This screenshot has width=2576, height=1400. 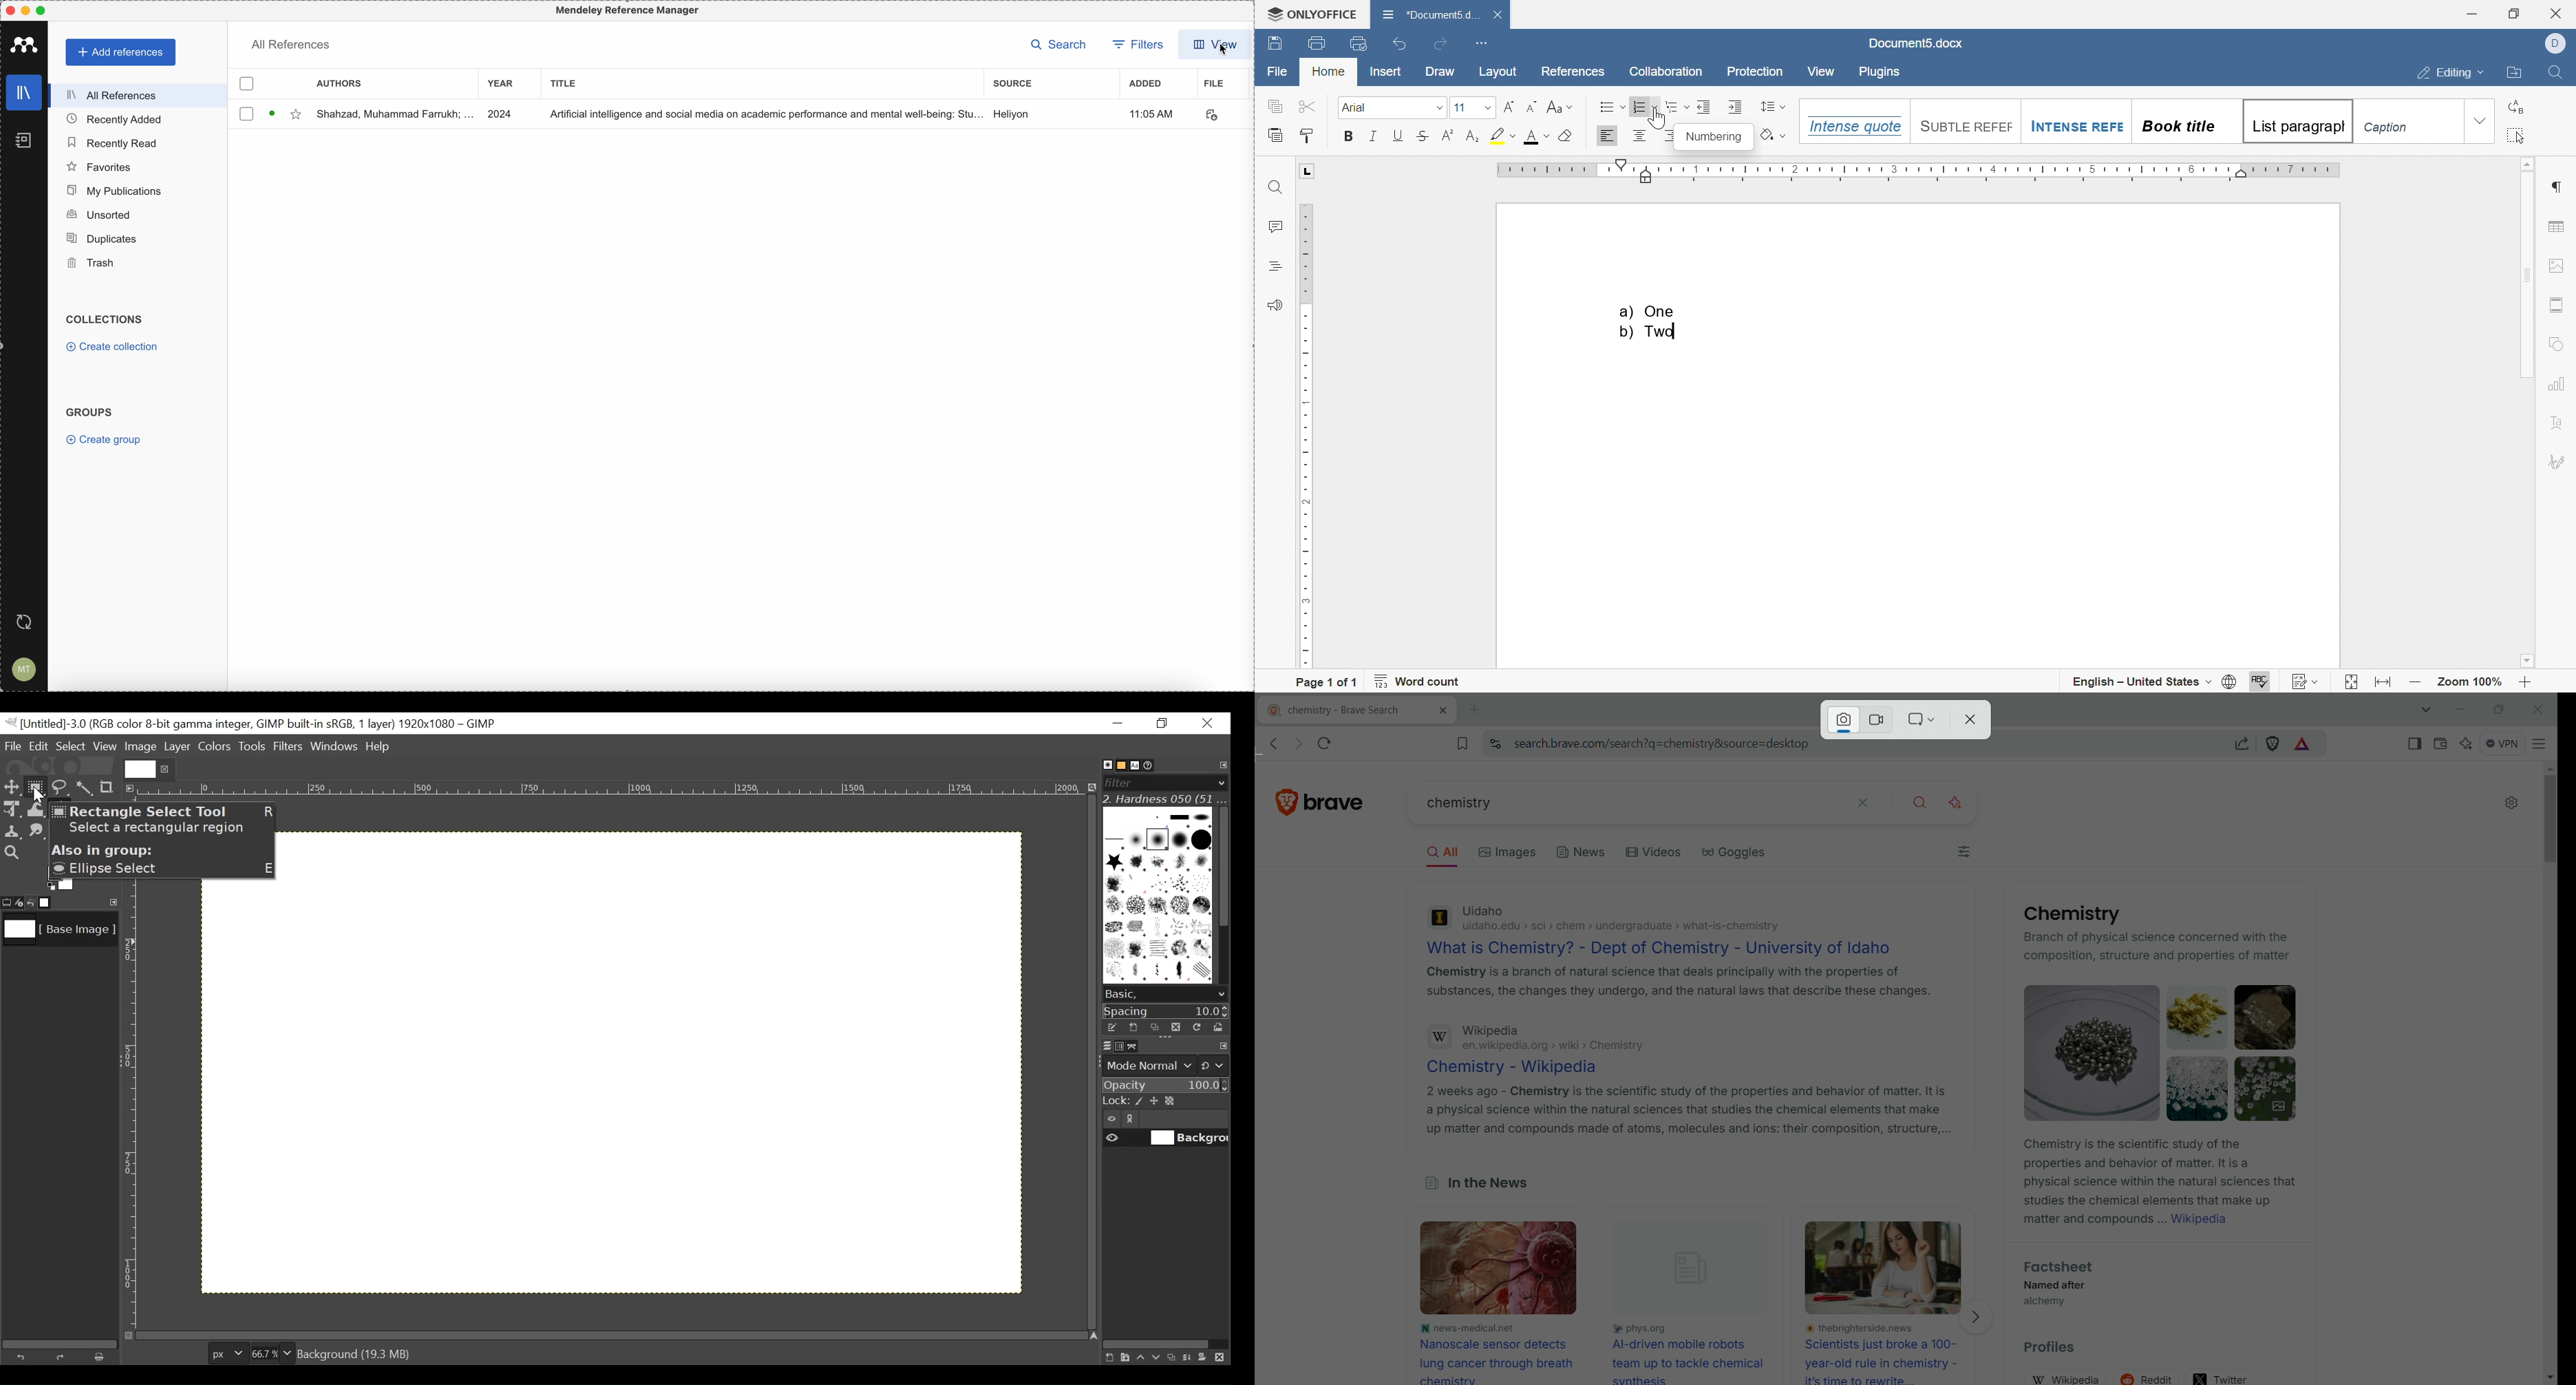 I want to click on view, so click(x=1822, y=74).